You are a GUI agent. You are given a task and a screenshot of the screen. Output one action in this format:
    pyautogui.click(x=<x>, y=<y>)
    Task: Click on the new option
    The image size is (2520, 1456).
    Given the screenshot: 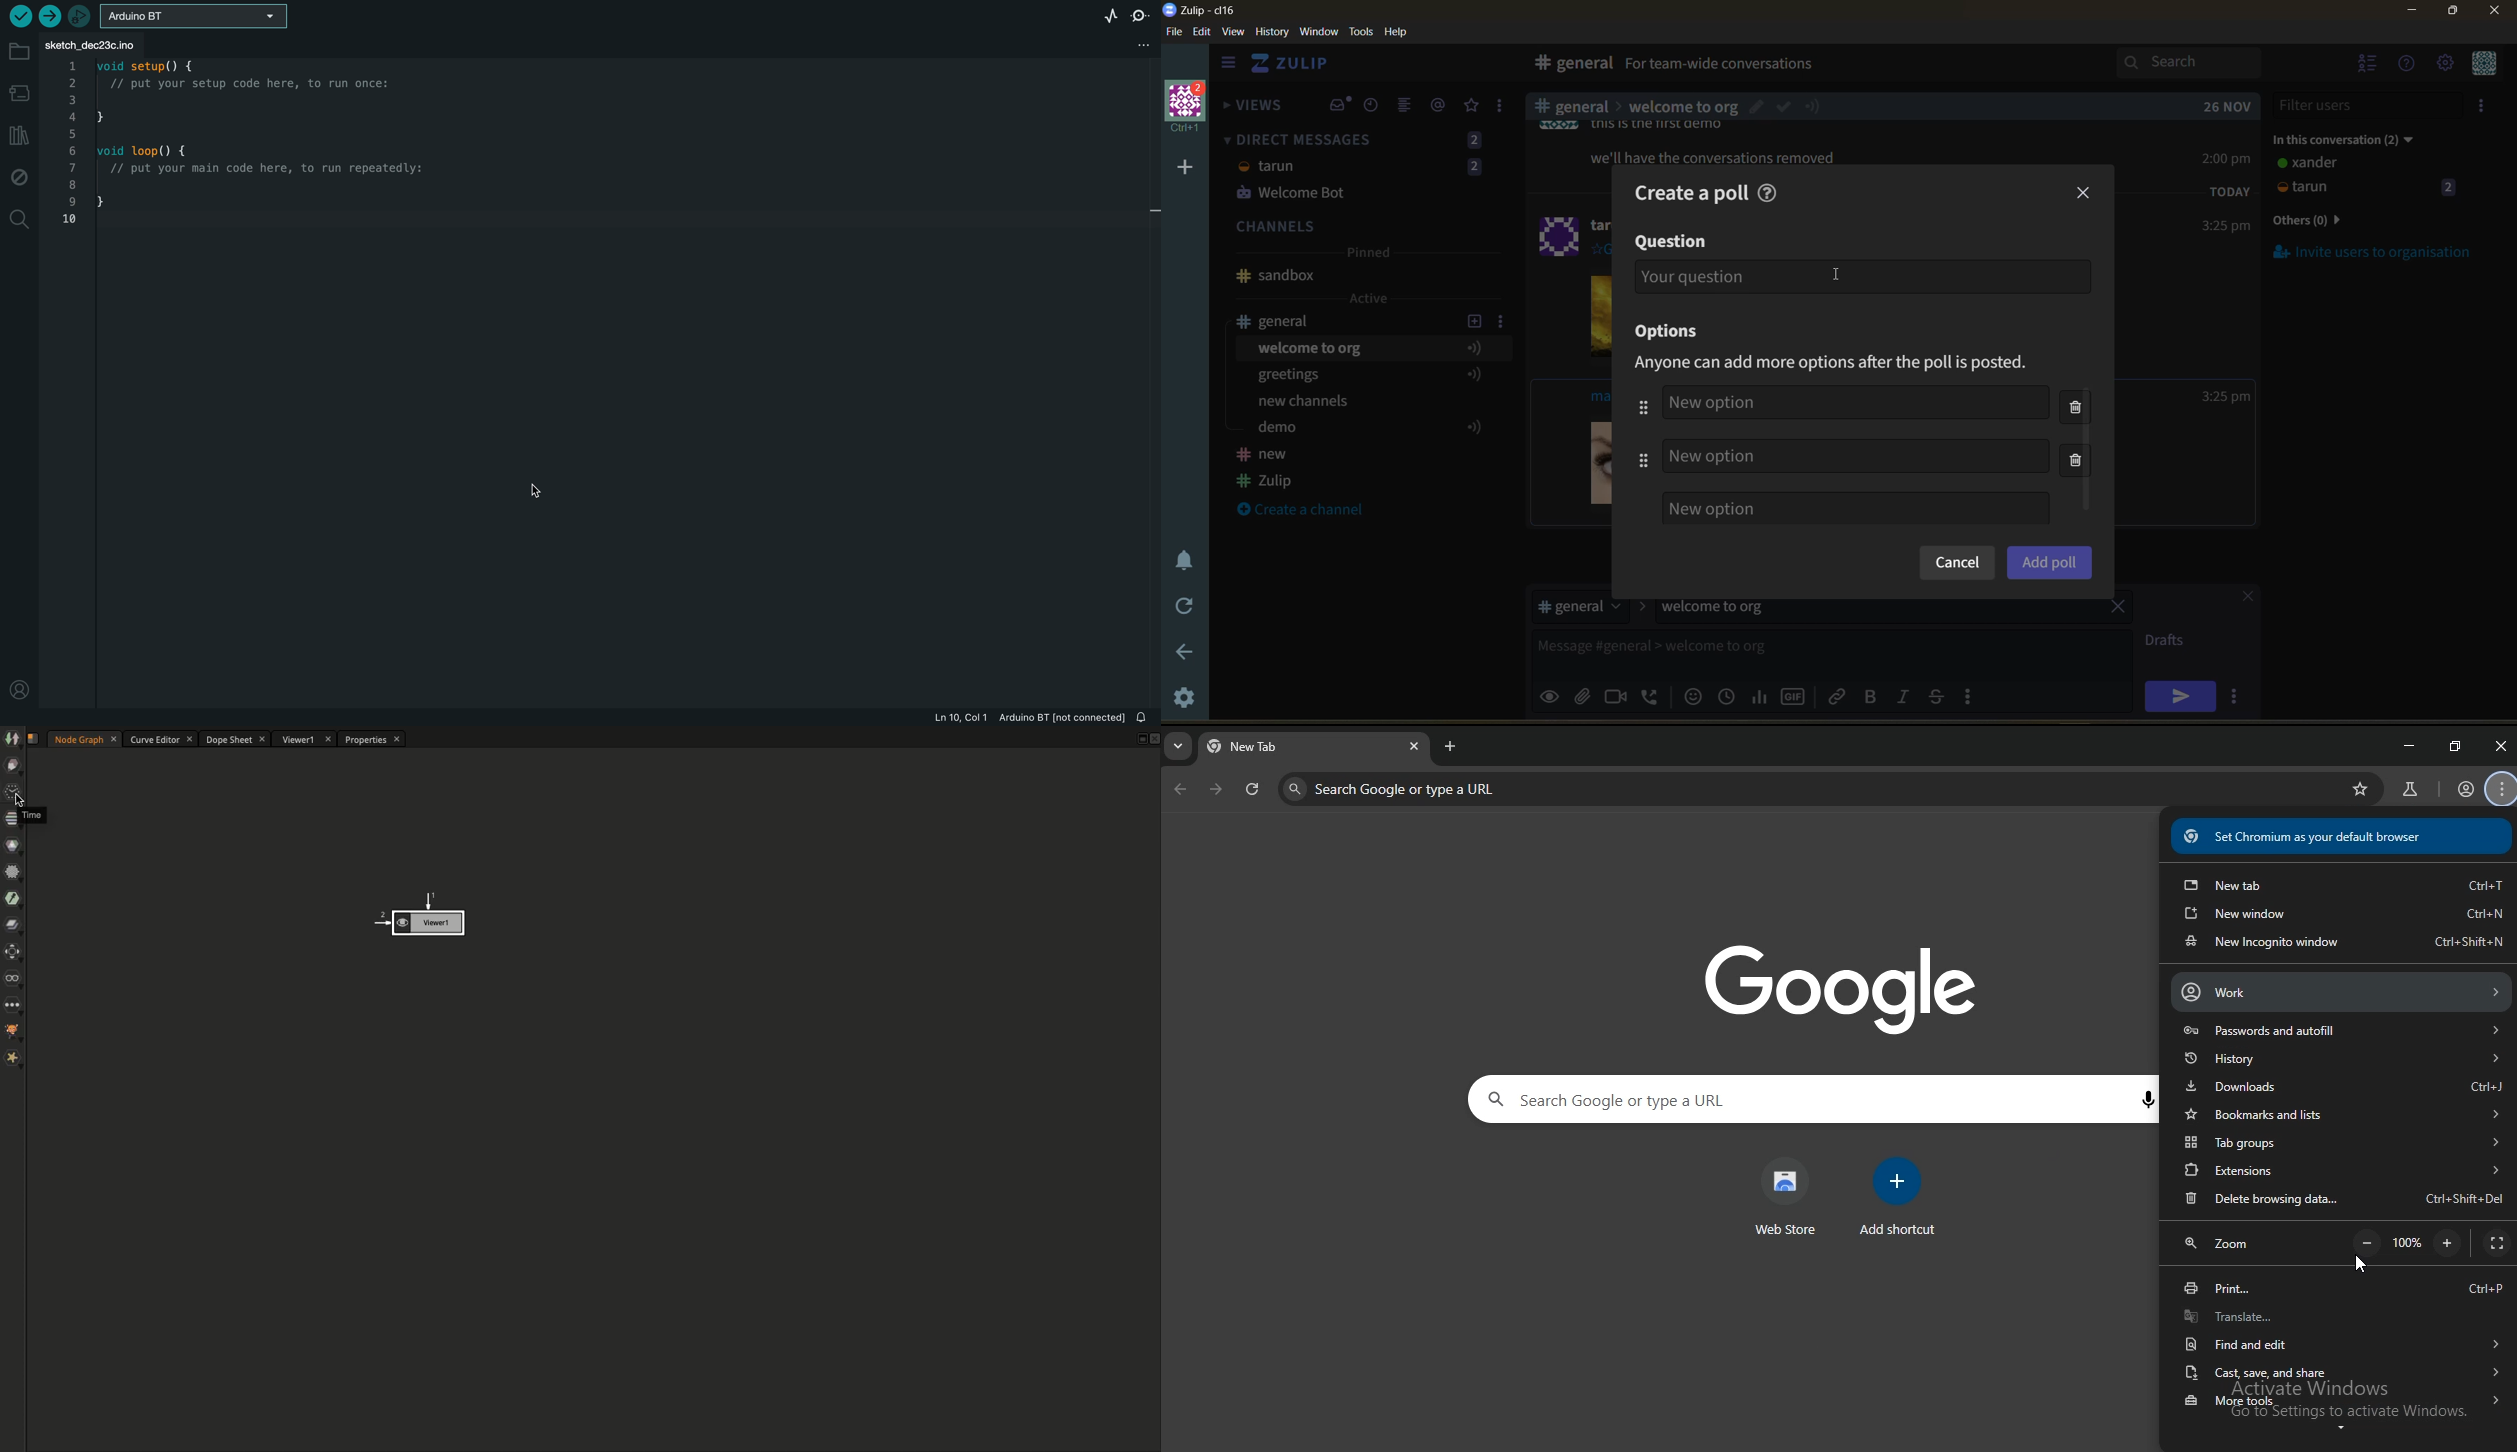 What is the action you would take?
    pyautogui.click(x=1856, y=456)
    